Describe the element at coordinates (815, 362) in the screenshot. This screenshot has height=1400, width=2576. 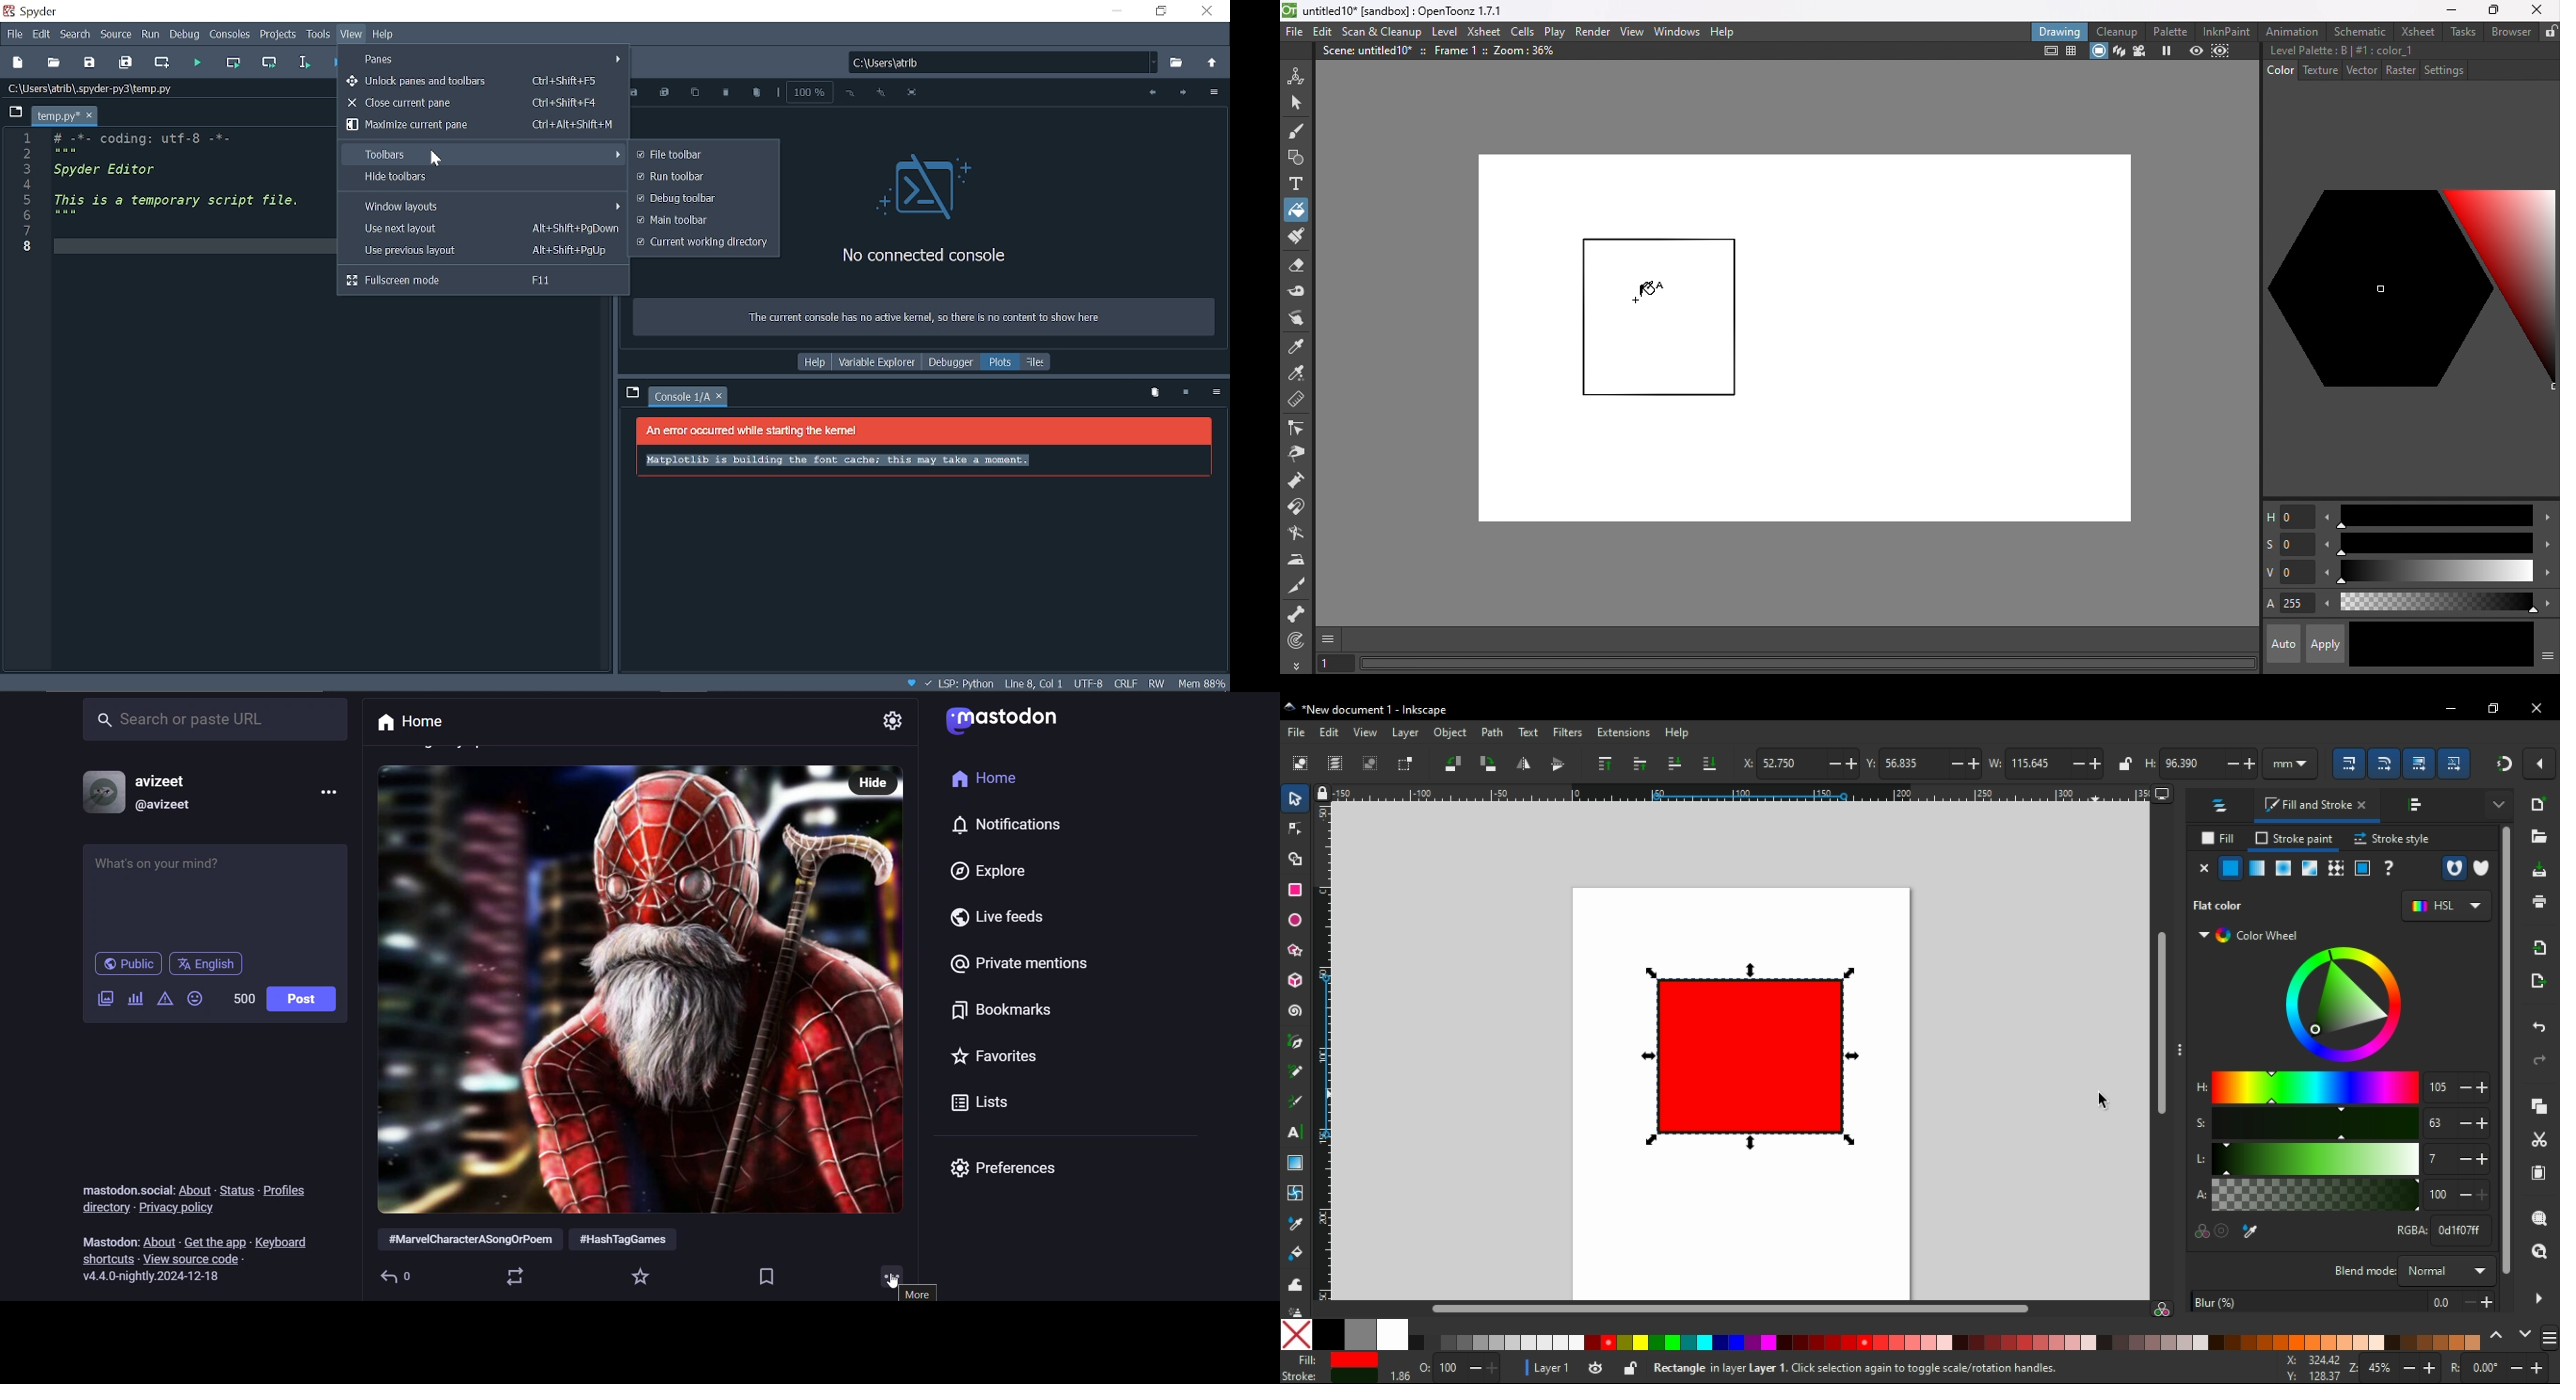
I see `Help` at that location.